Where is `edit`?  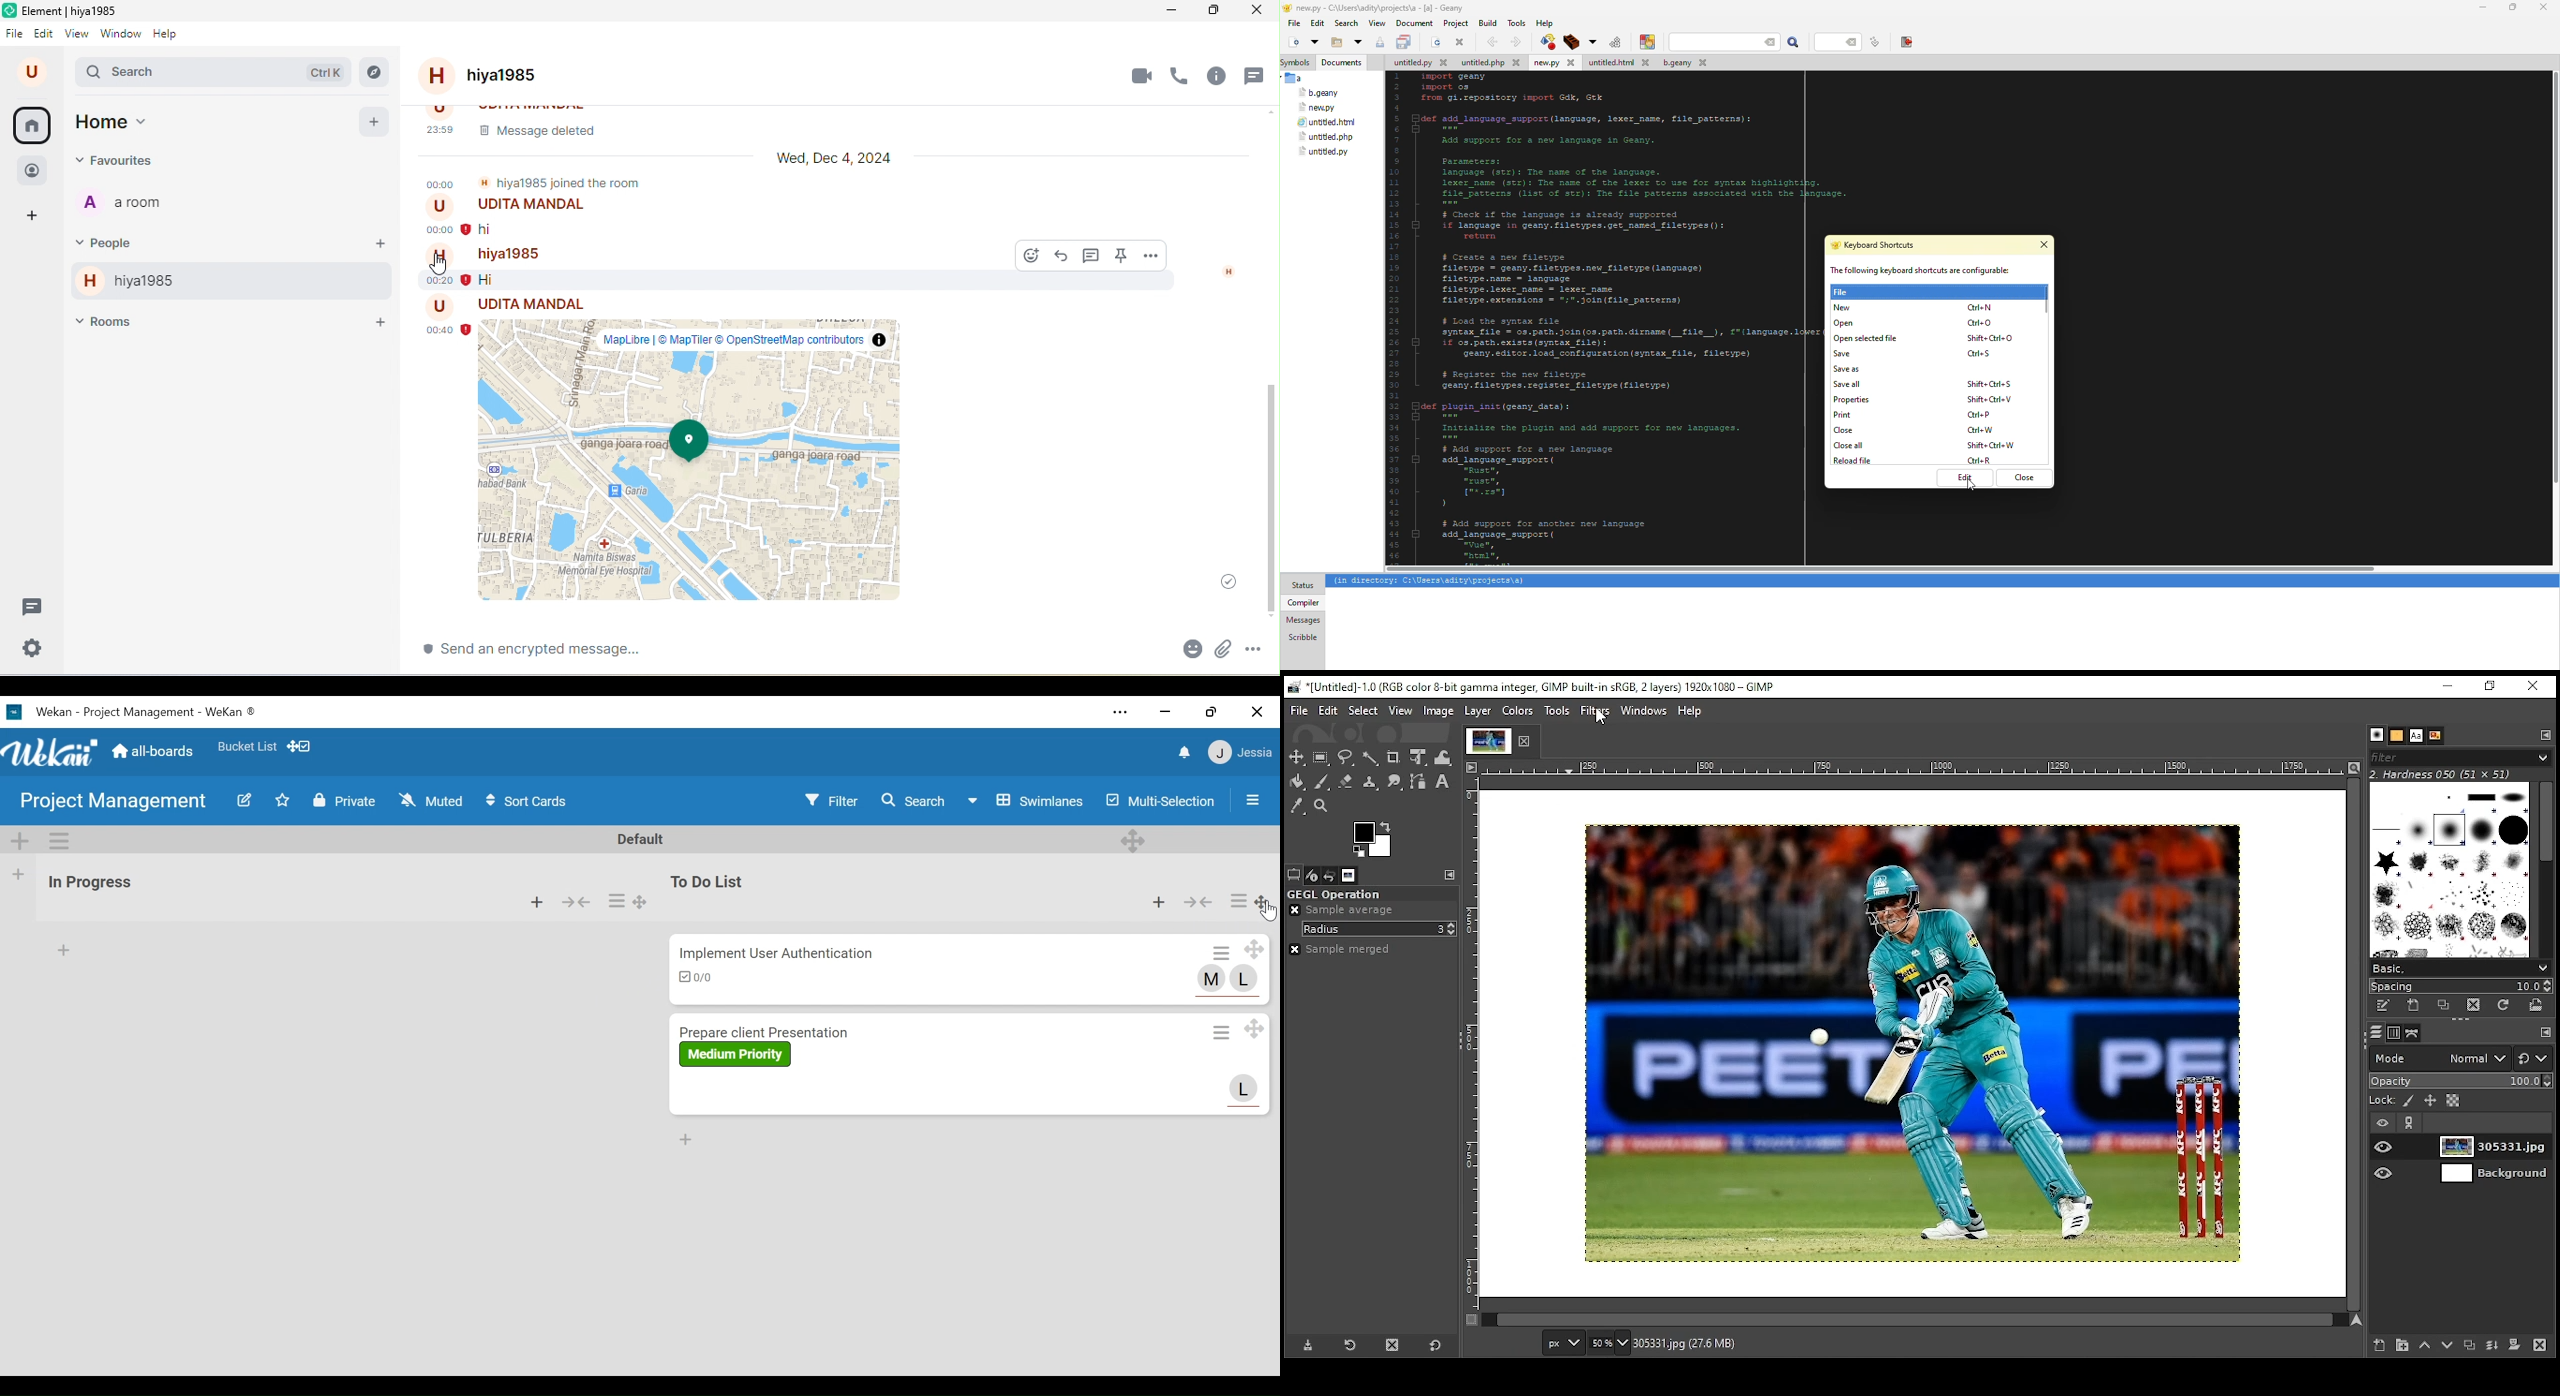
edit is located at coordinates (1330, 711).